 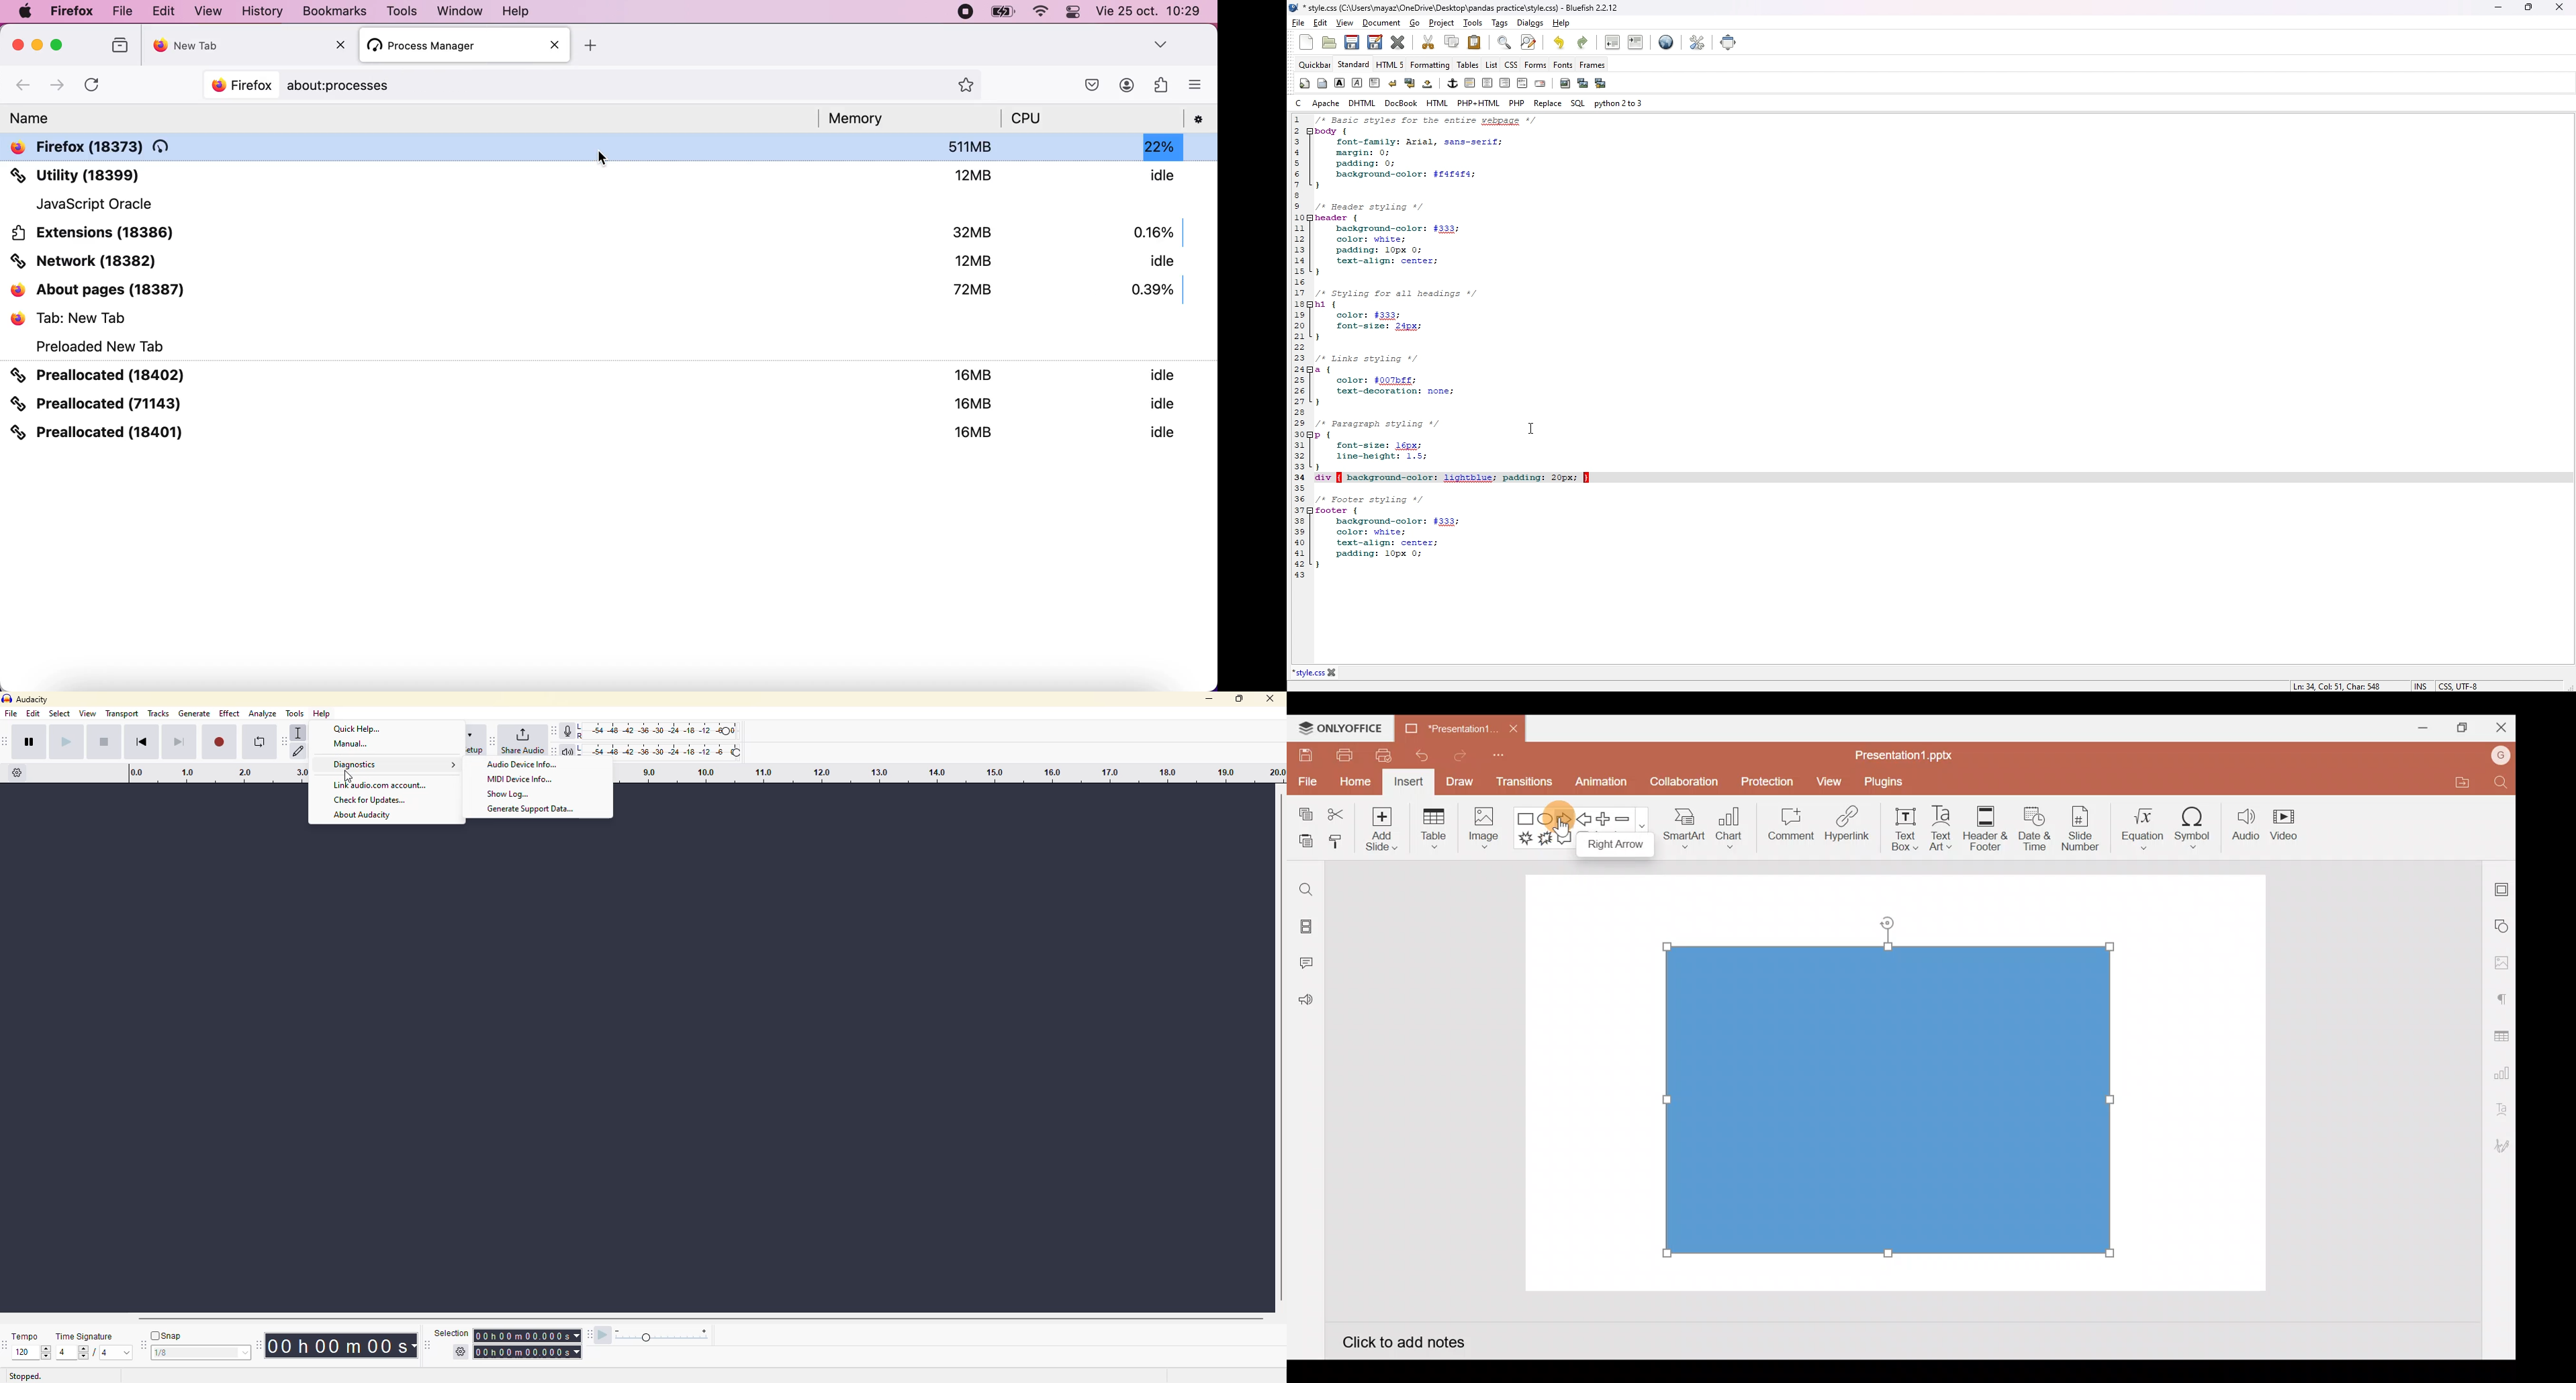 I want to click on close current file, so click(x=1399, y=42).